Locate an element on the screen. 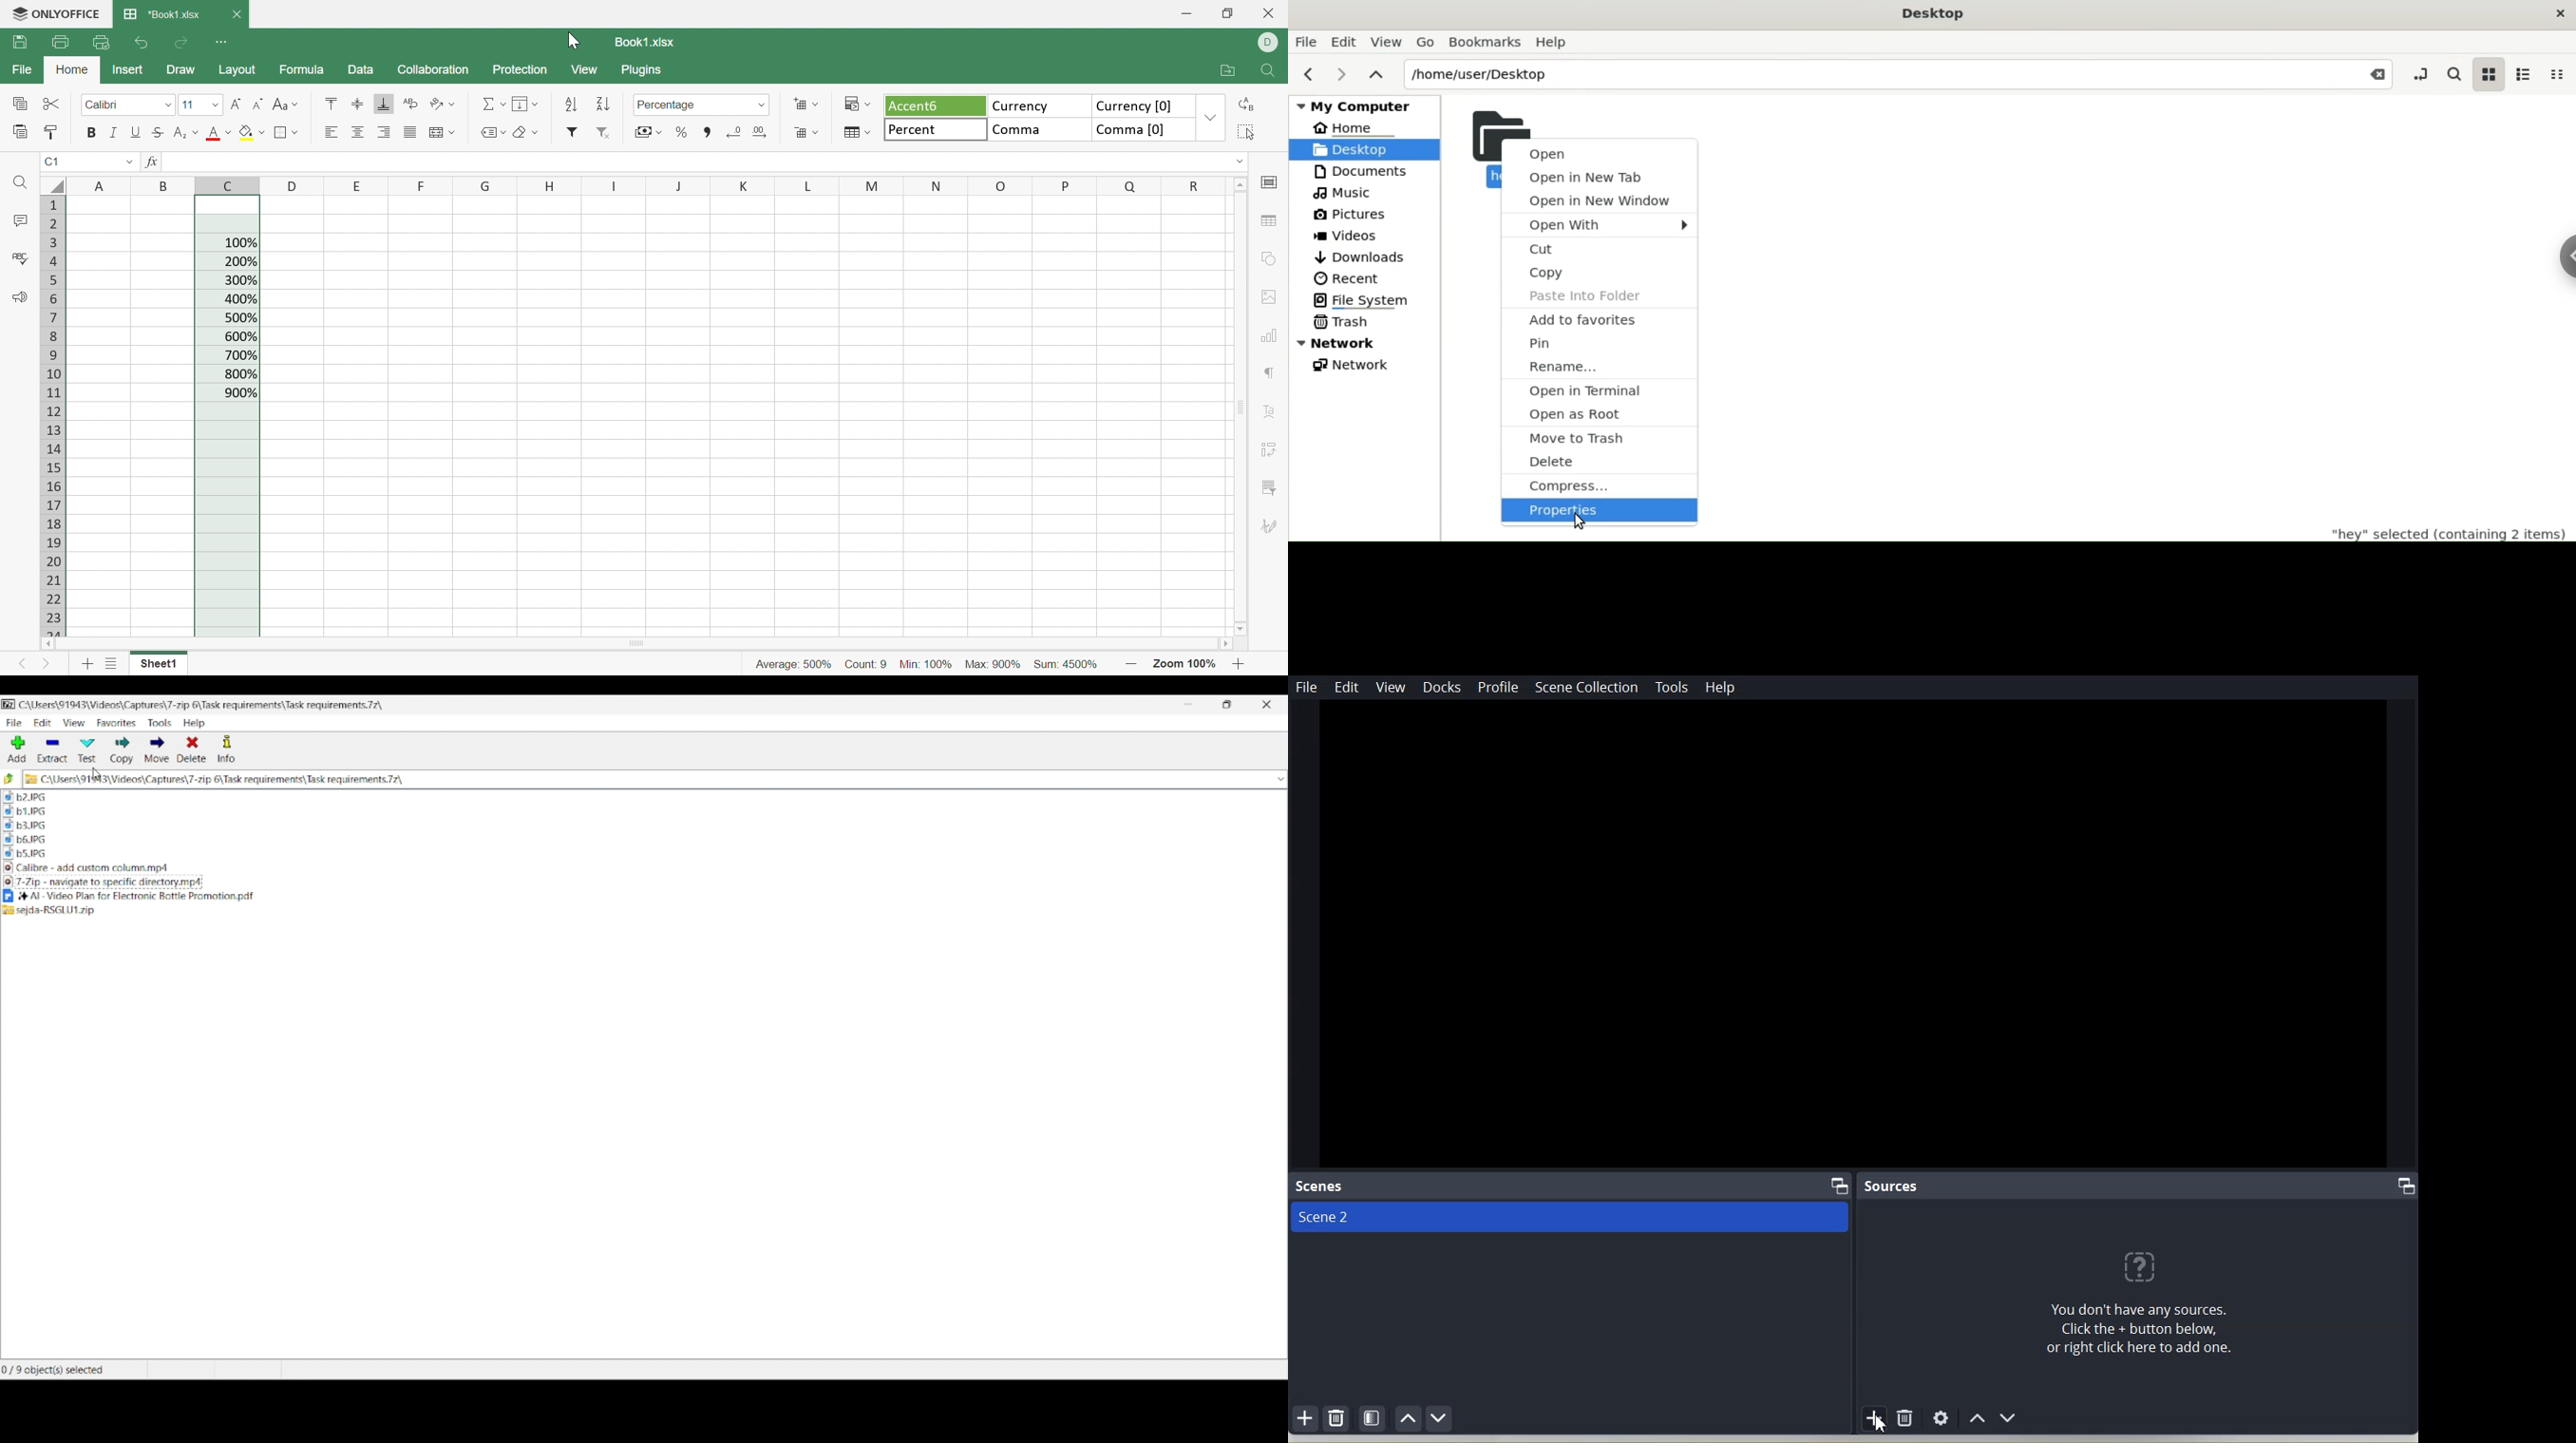 The height and width of the screenshot is (1456, 2576). Drop Down is located at coordinates (166, 106).